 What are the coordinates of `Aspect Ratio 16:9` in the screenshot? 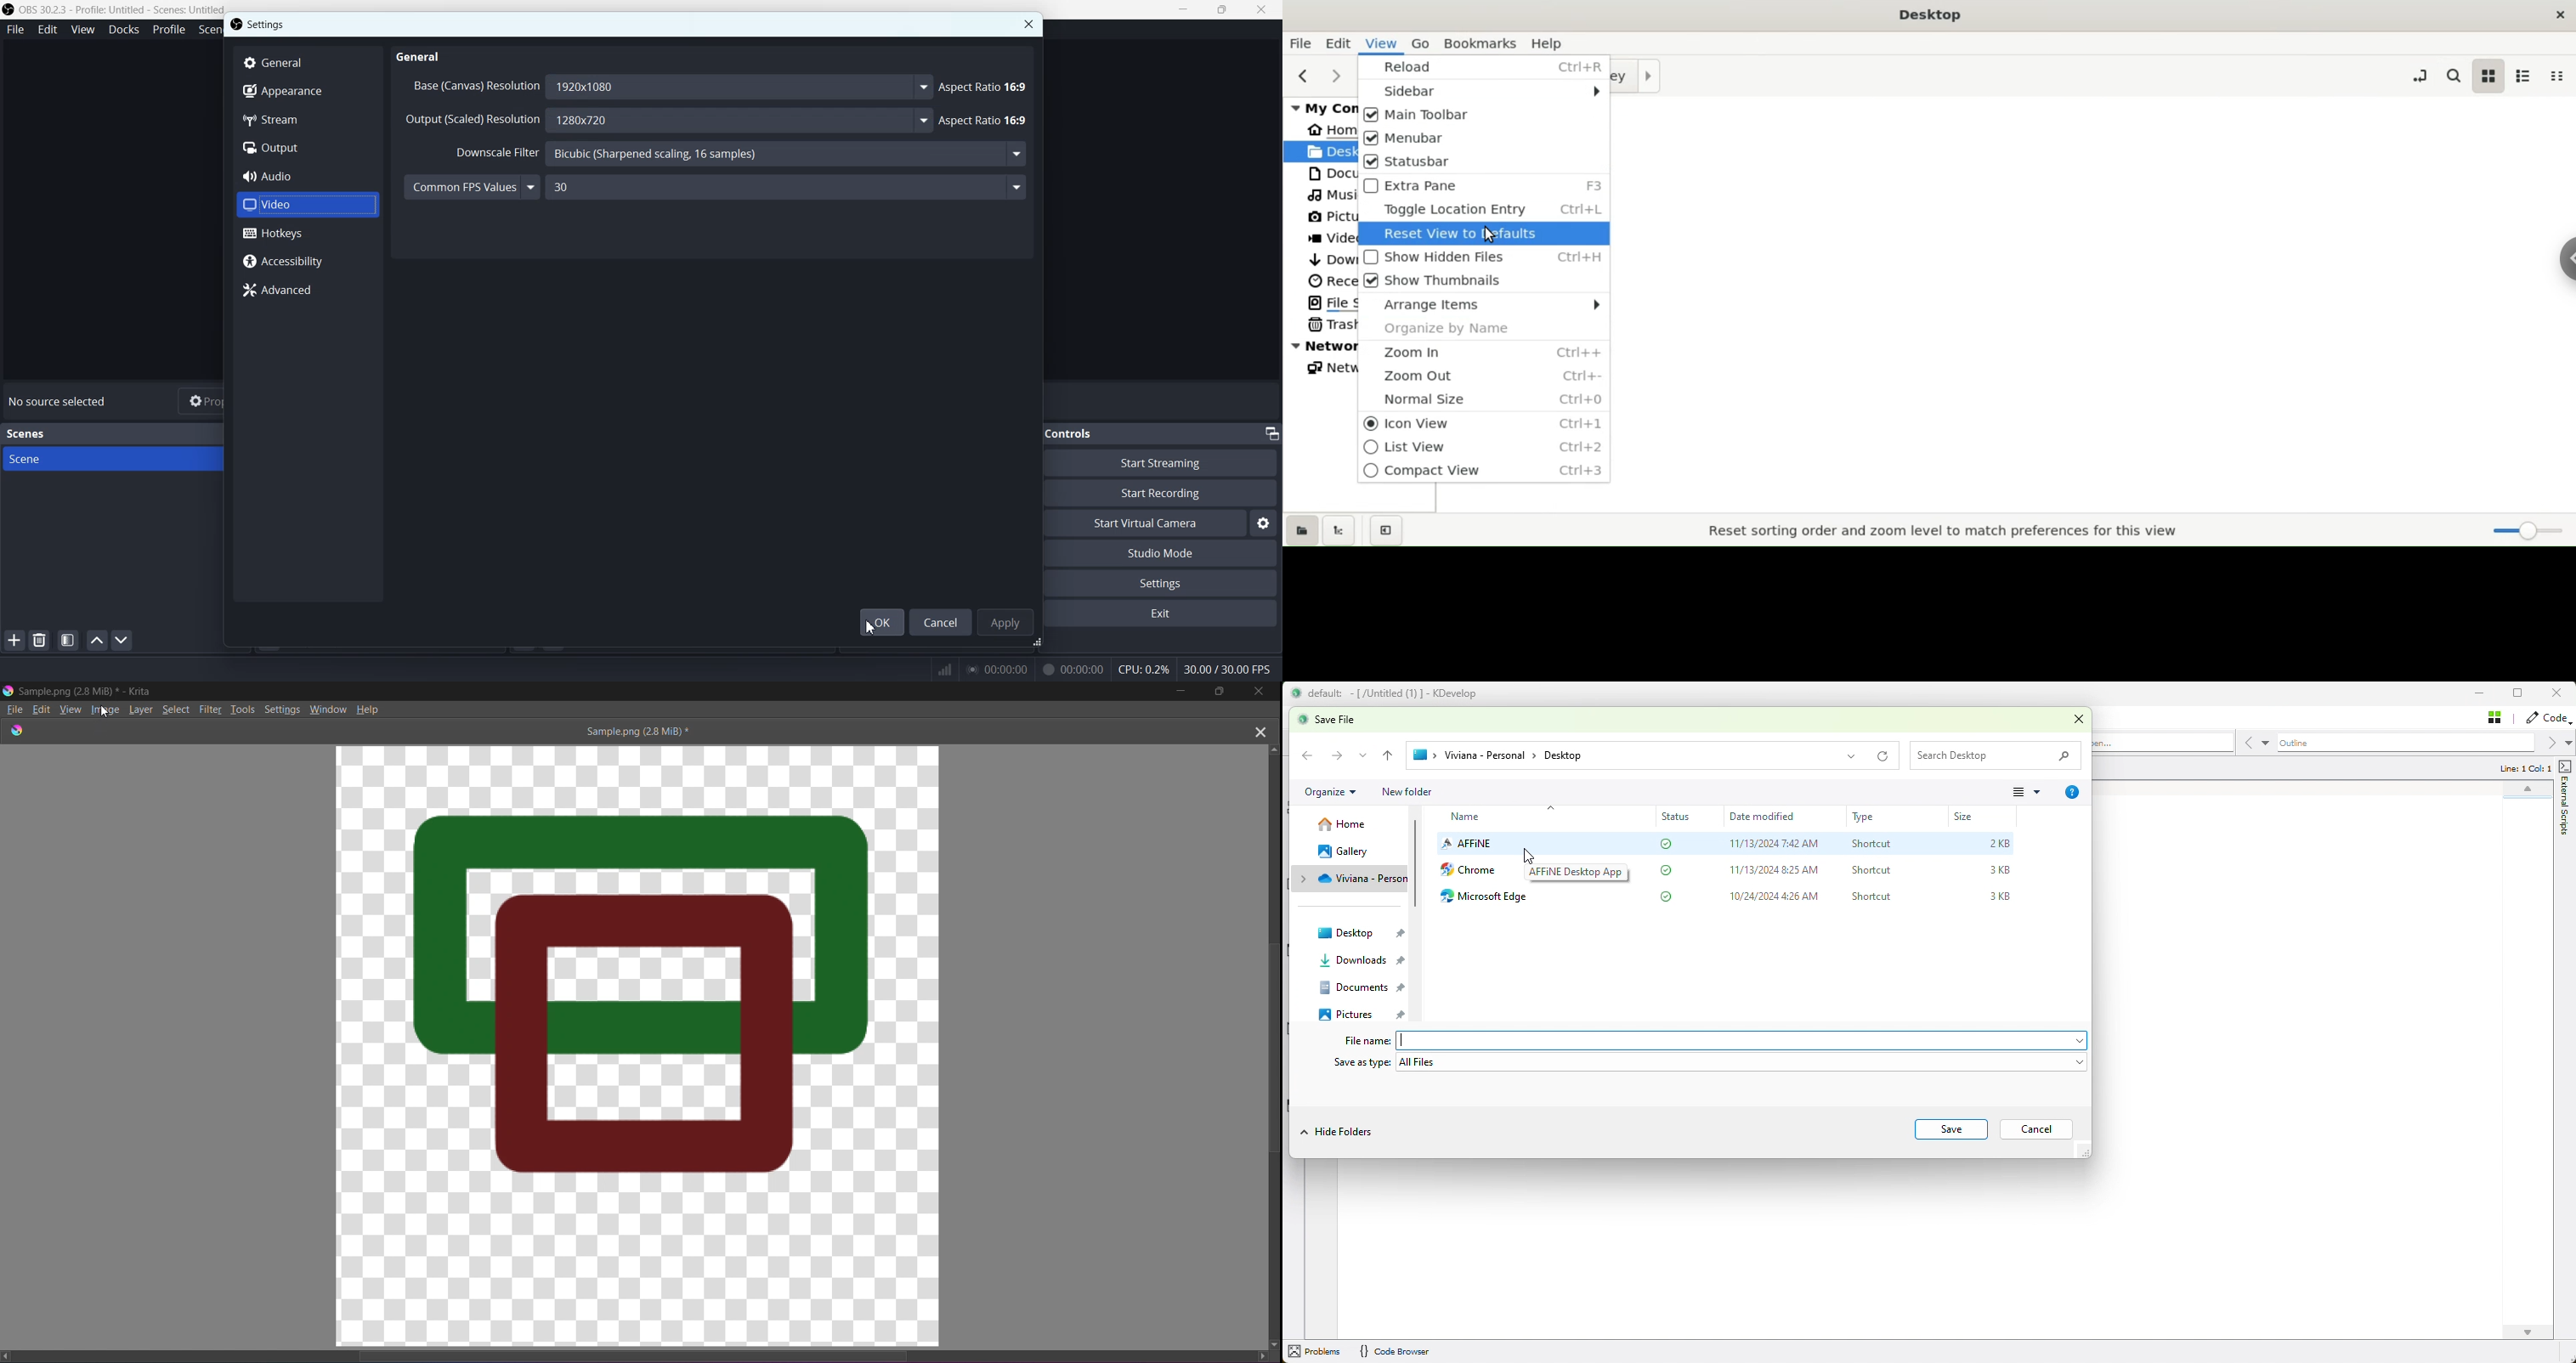 It's located at (987, 120).